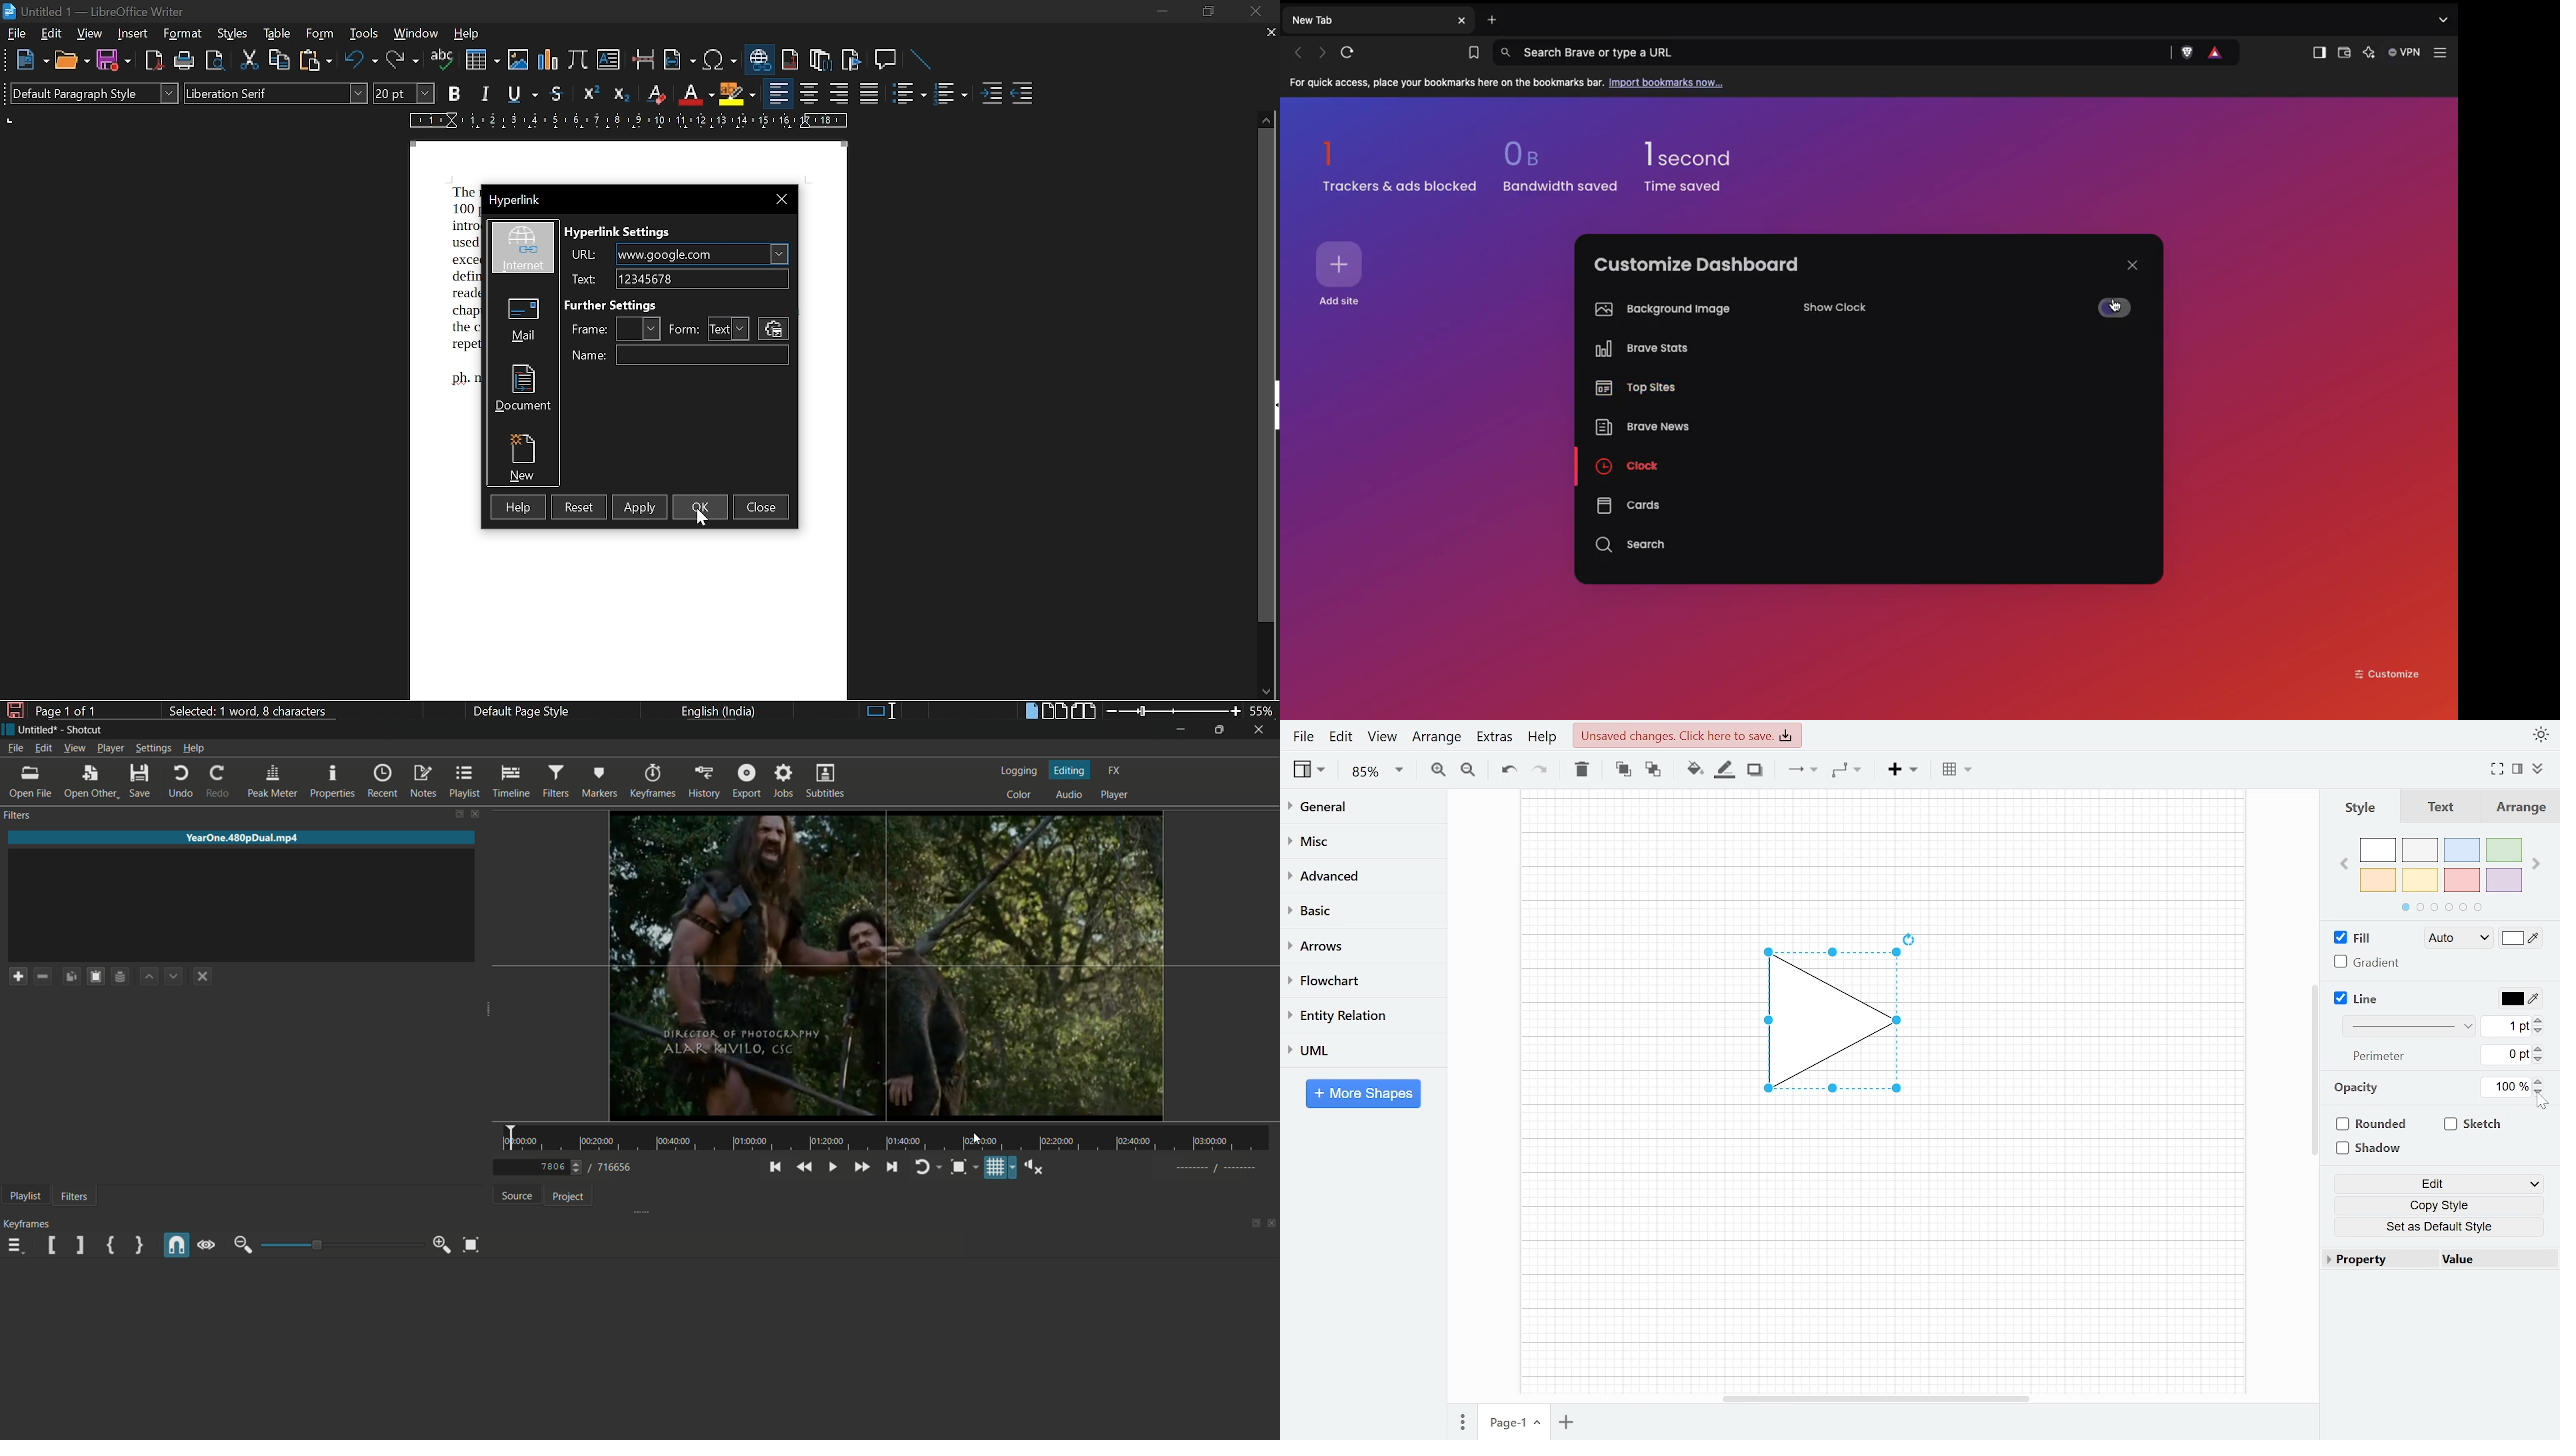  What do you see at coordinates (1356, 909) in the screenshot?
I see `basic` at bounding box center [1356, 909].